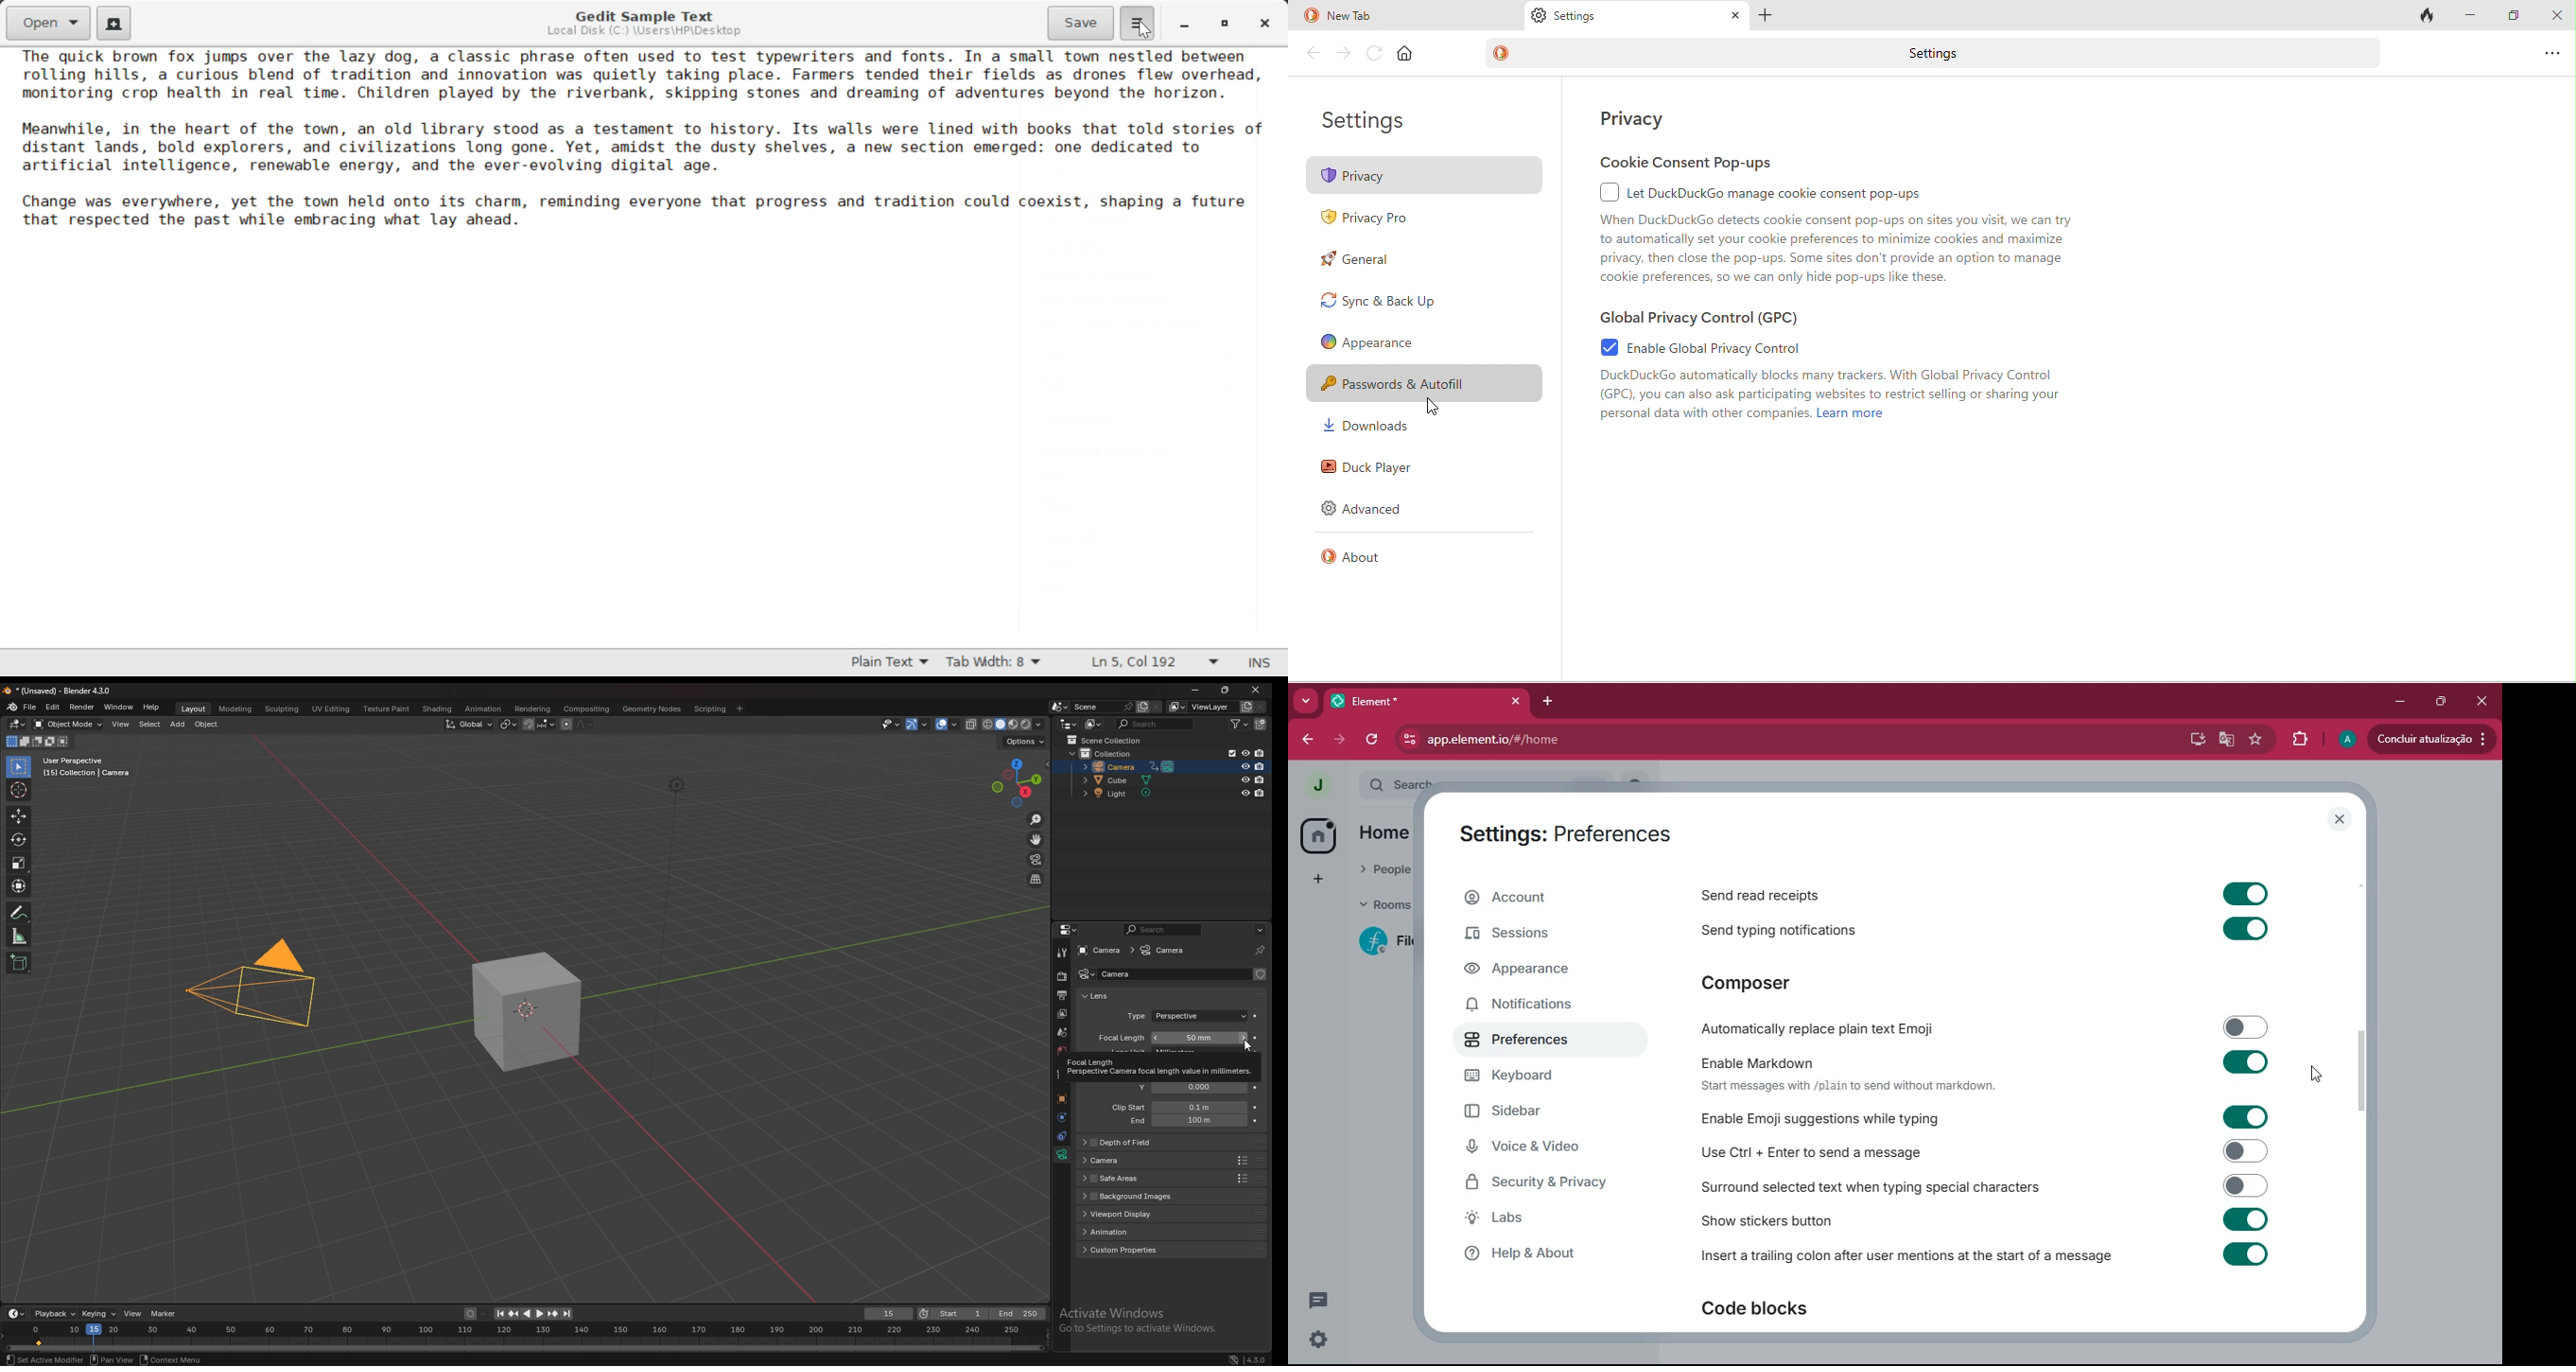 This screenshot has height=1372, width=2576. I want to click on privacy, so click(1645, 122).